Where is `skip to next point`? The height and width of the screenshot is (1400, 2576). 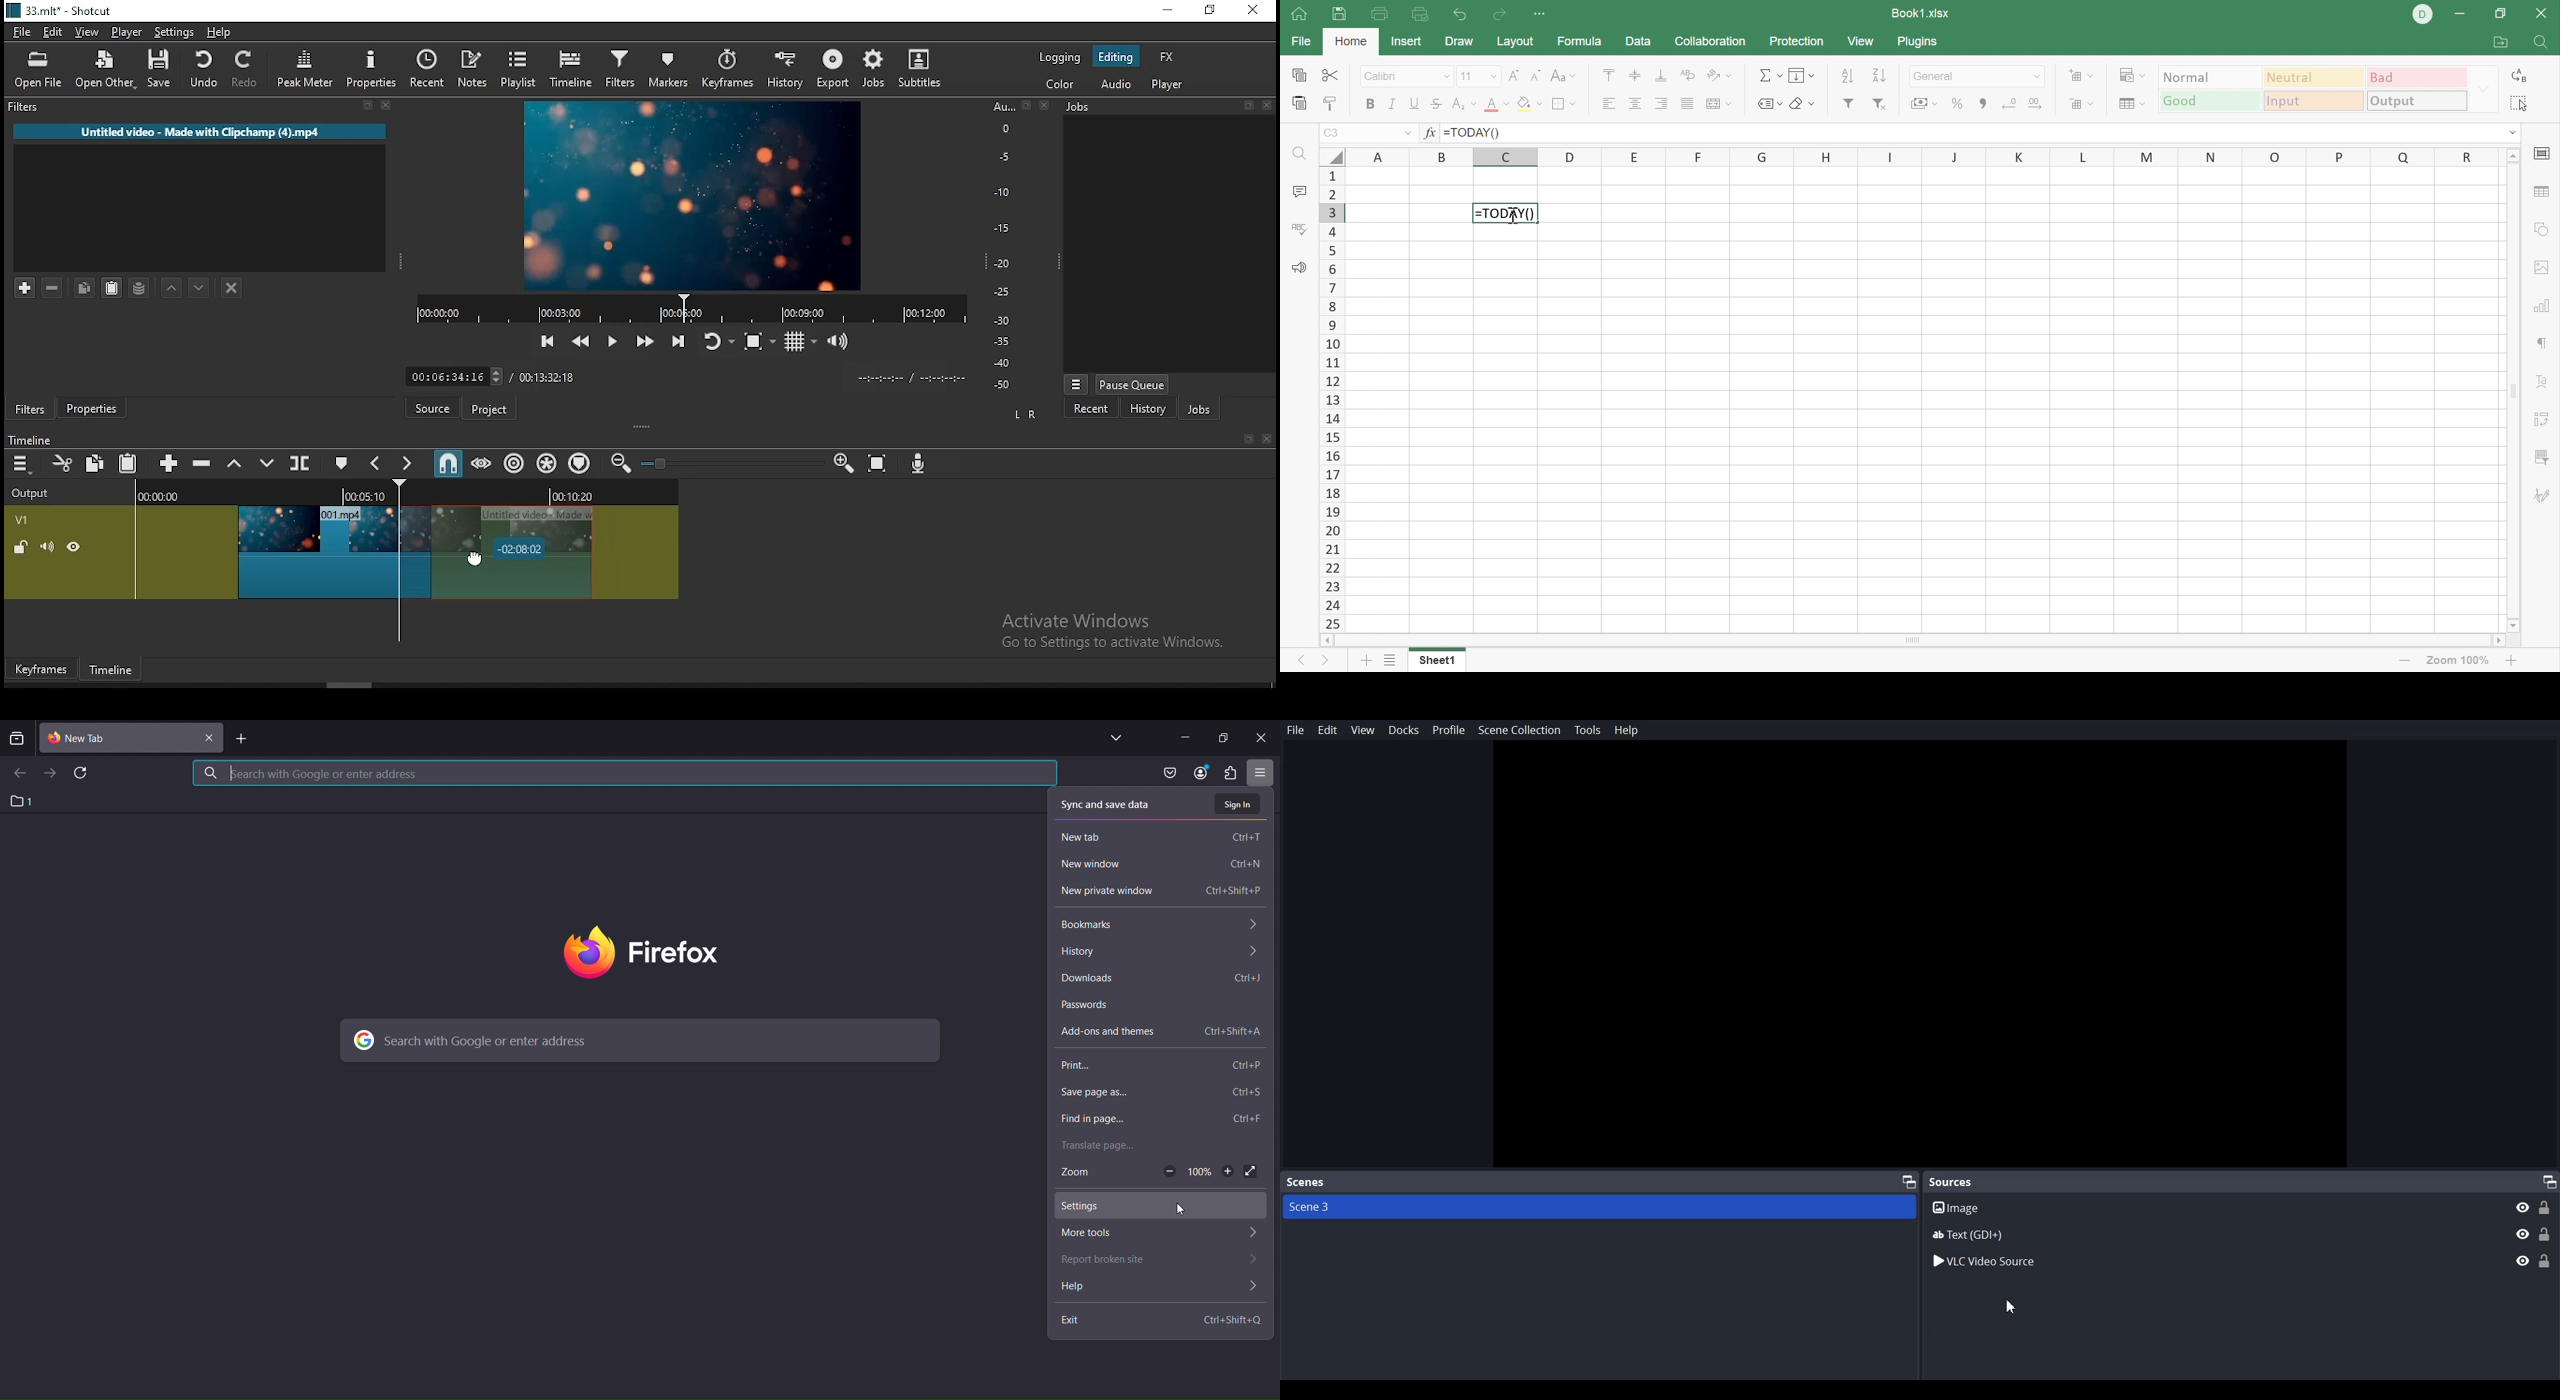 skip to next point is located at coordinates (675, 341).